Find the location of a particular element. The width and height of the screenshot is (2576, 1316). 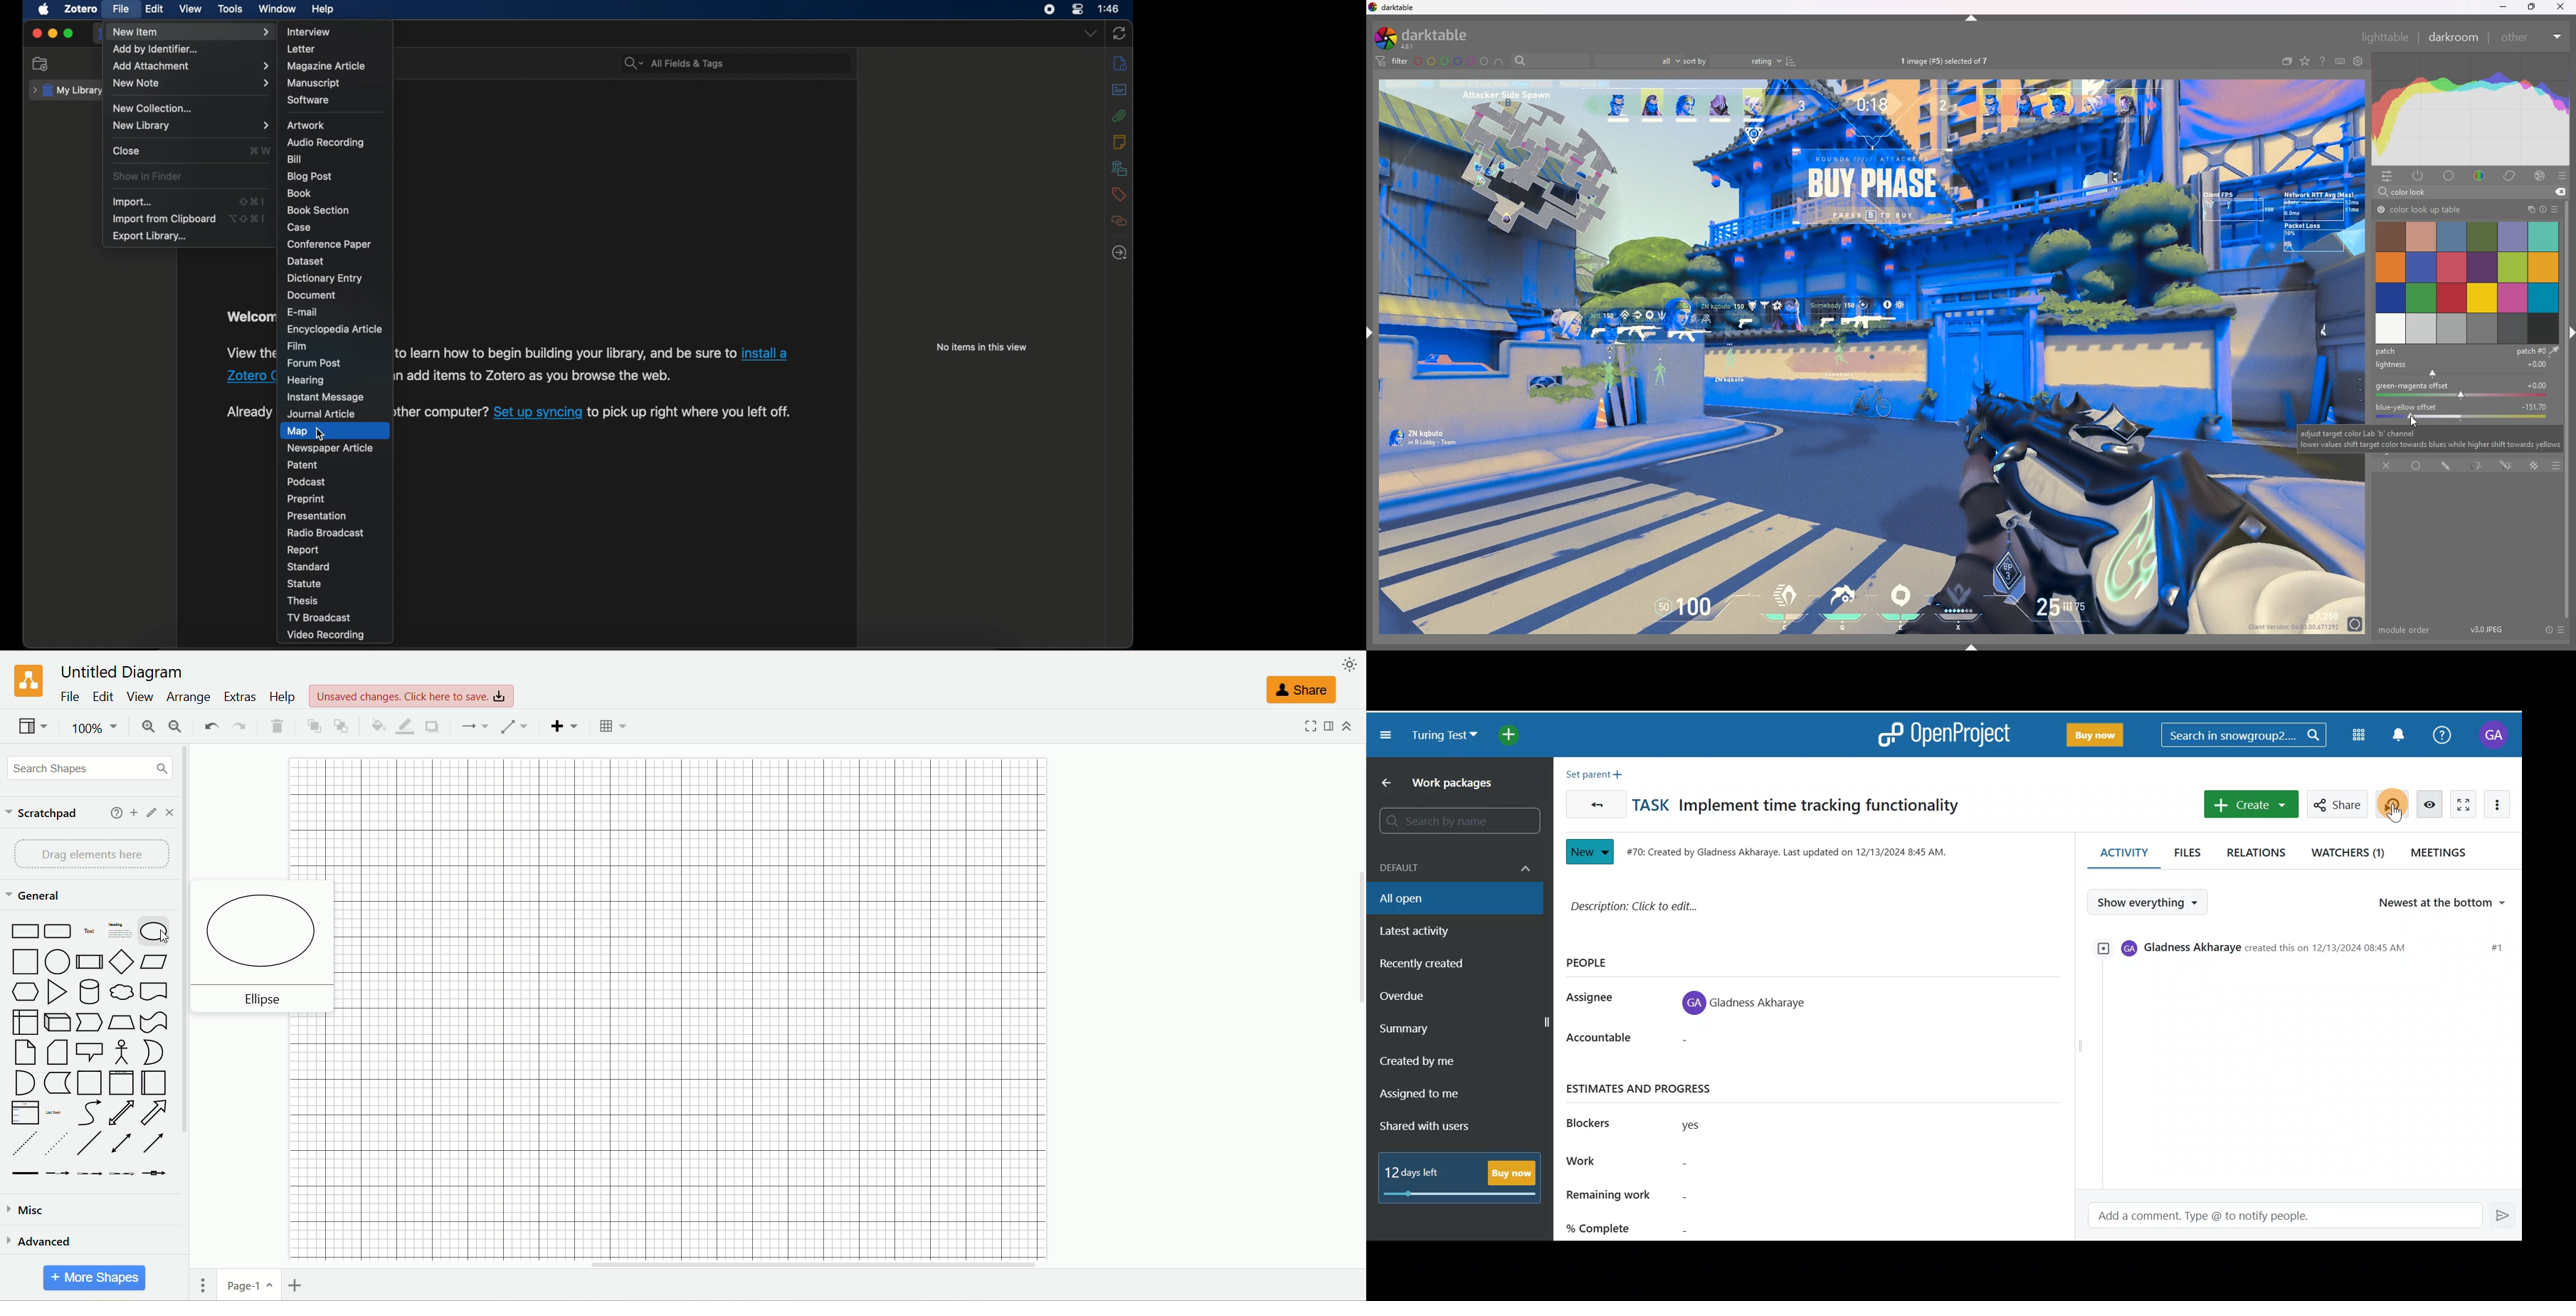

extras is located at coordinates (240, 696).